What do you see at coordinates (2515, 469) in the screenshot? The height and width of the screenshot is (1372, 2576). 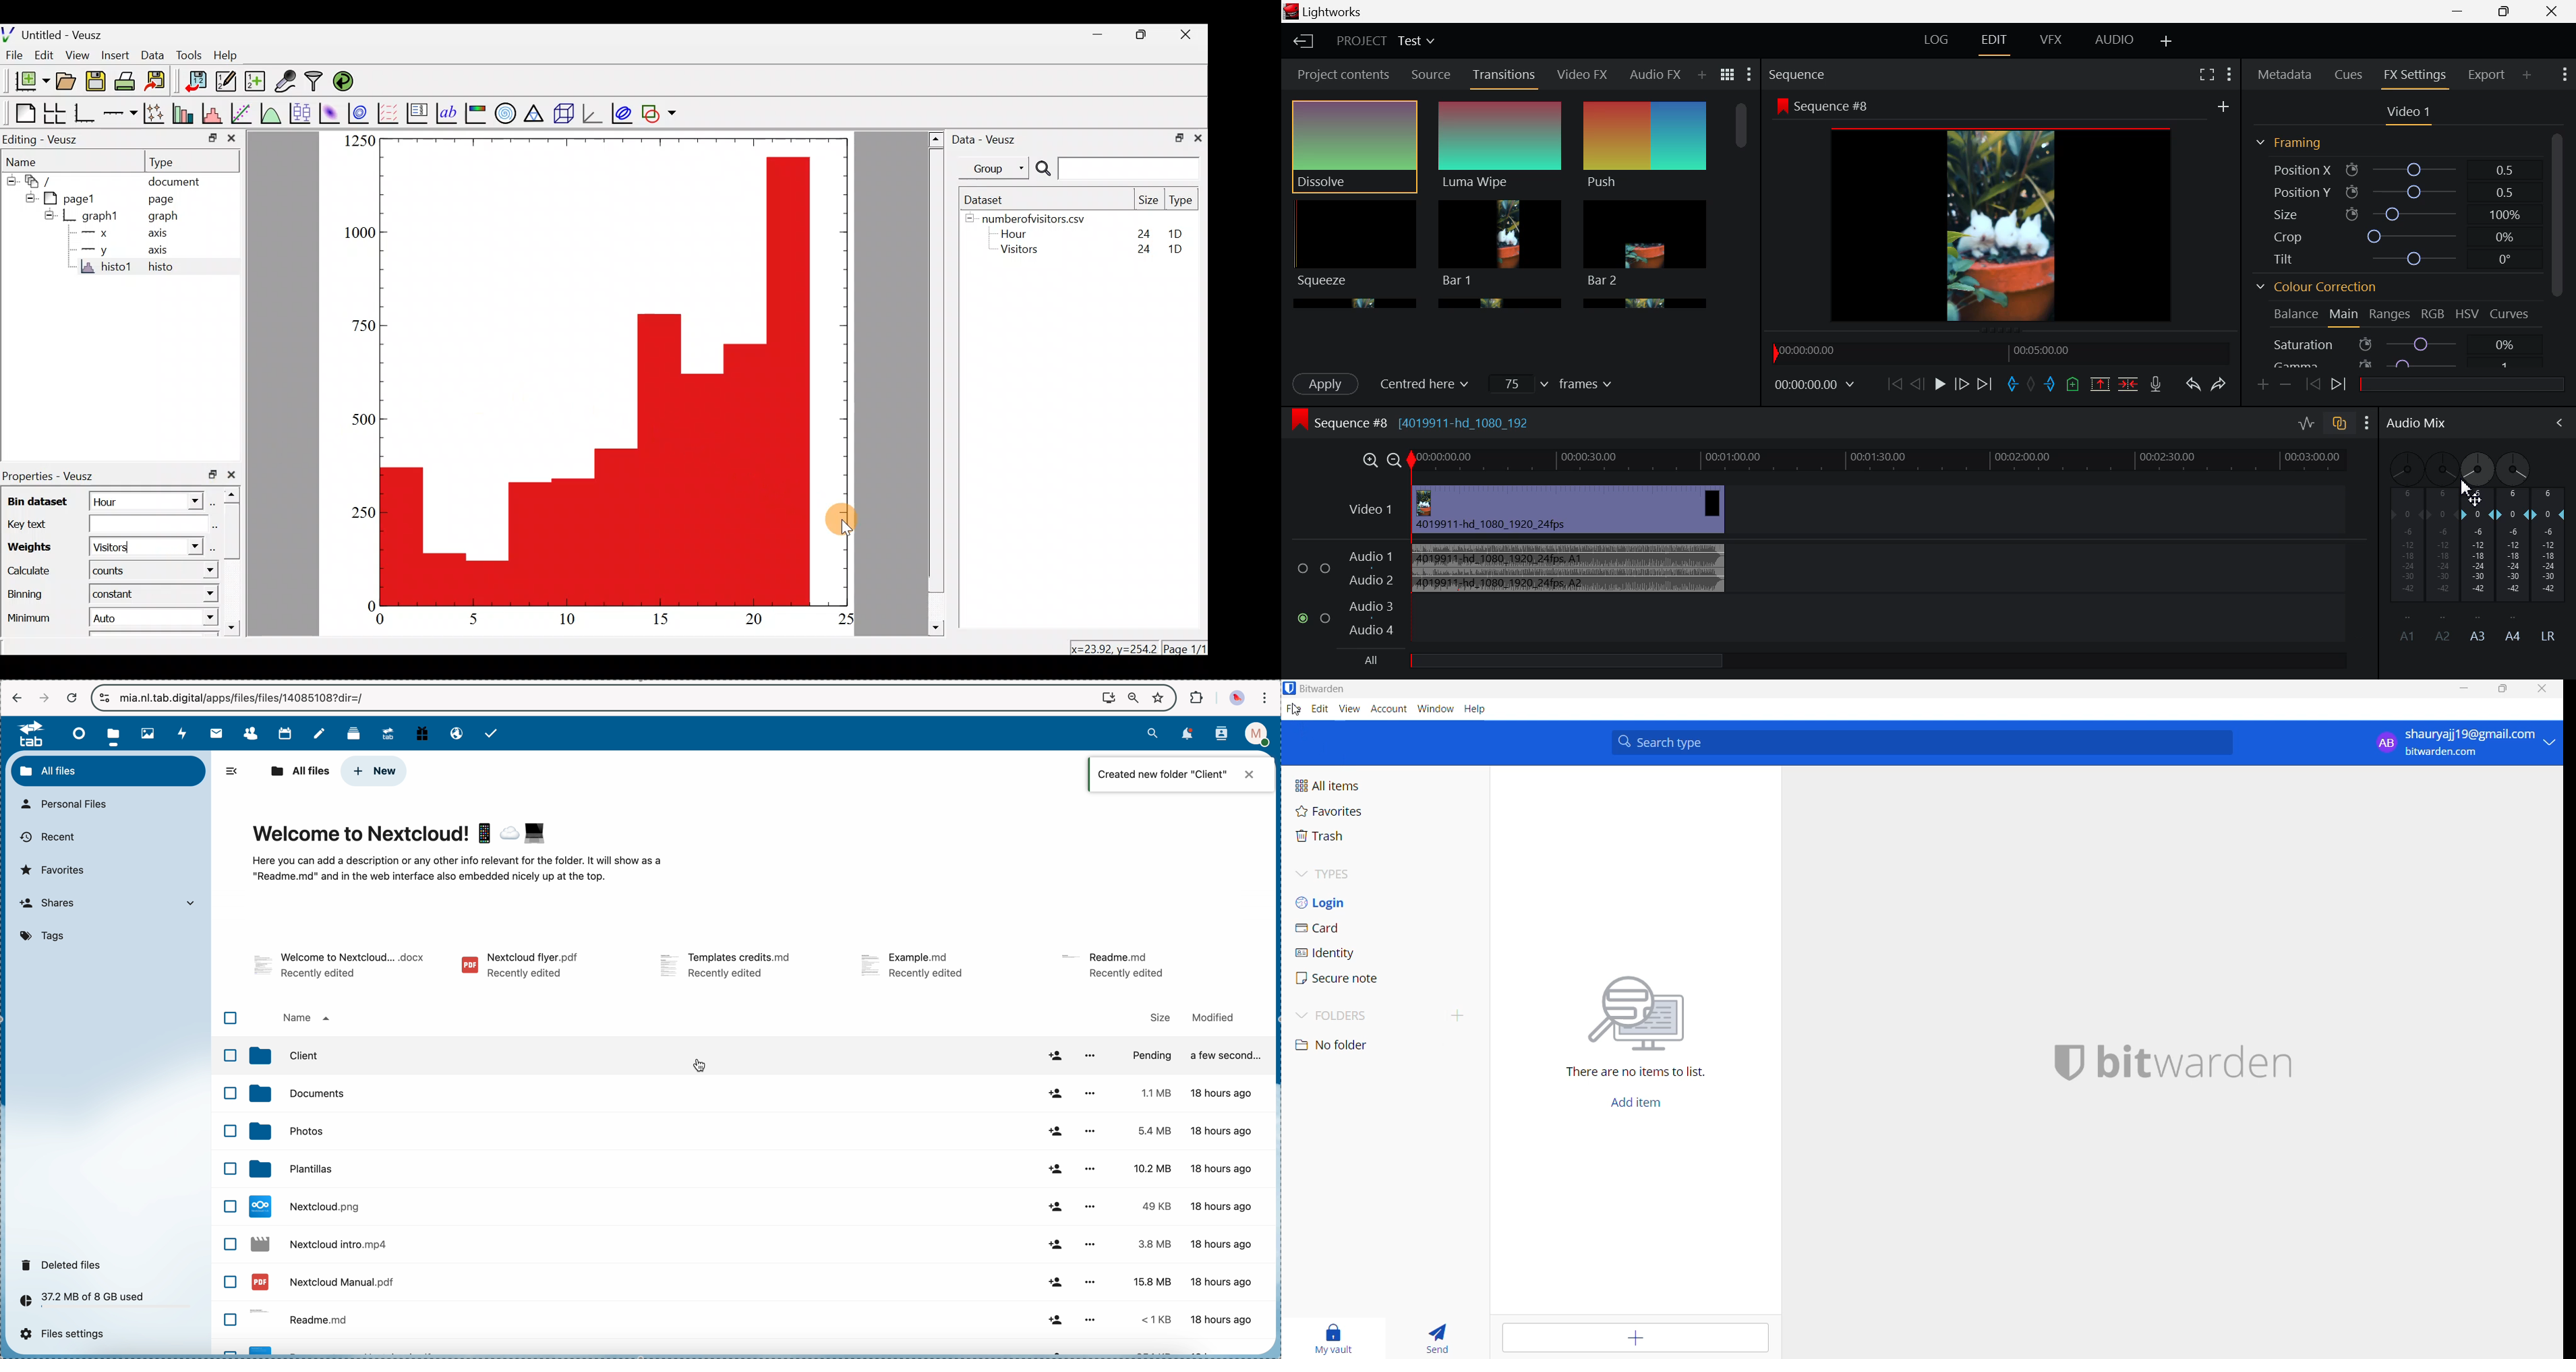 I see `A4 Channel Adjust Pan` at bounding box center [2515, 469].